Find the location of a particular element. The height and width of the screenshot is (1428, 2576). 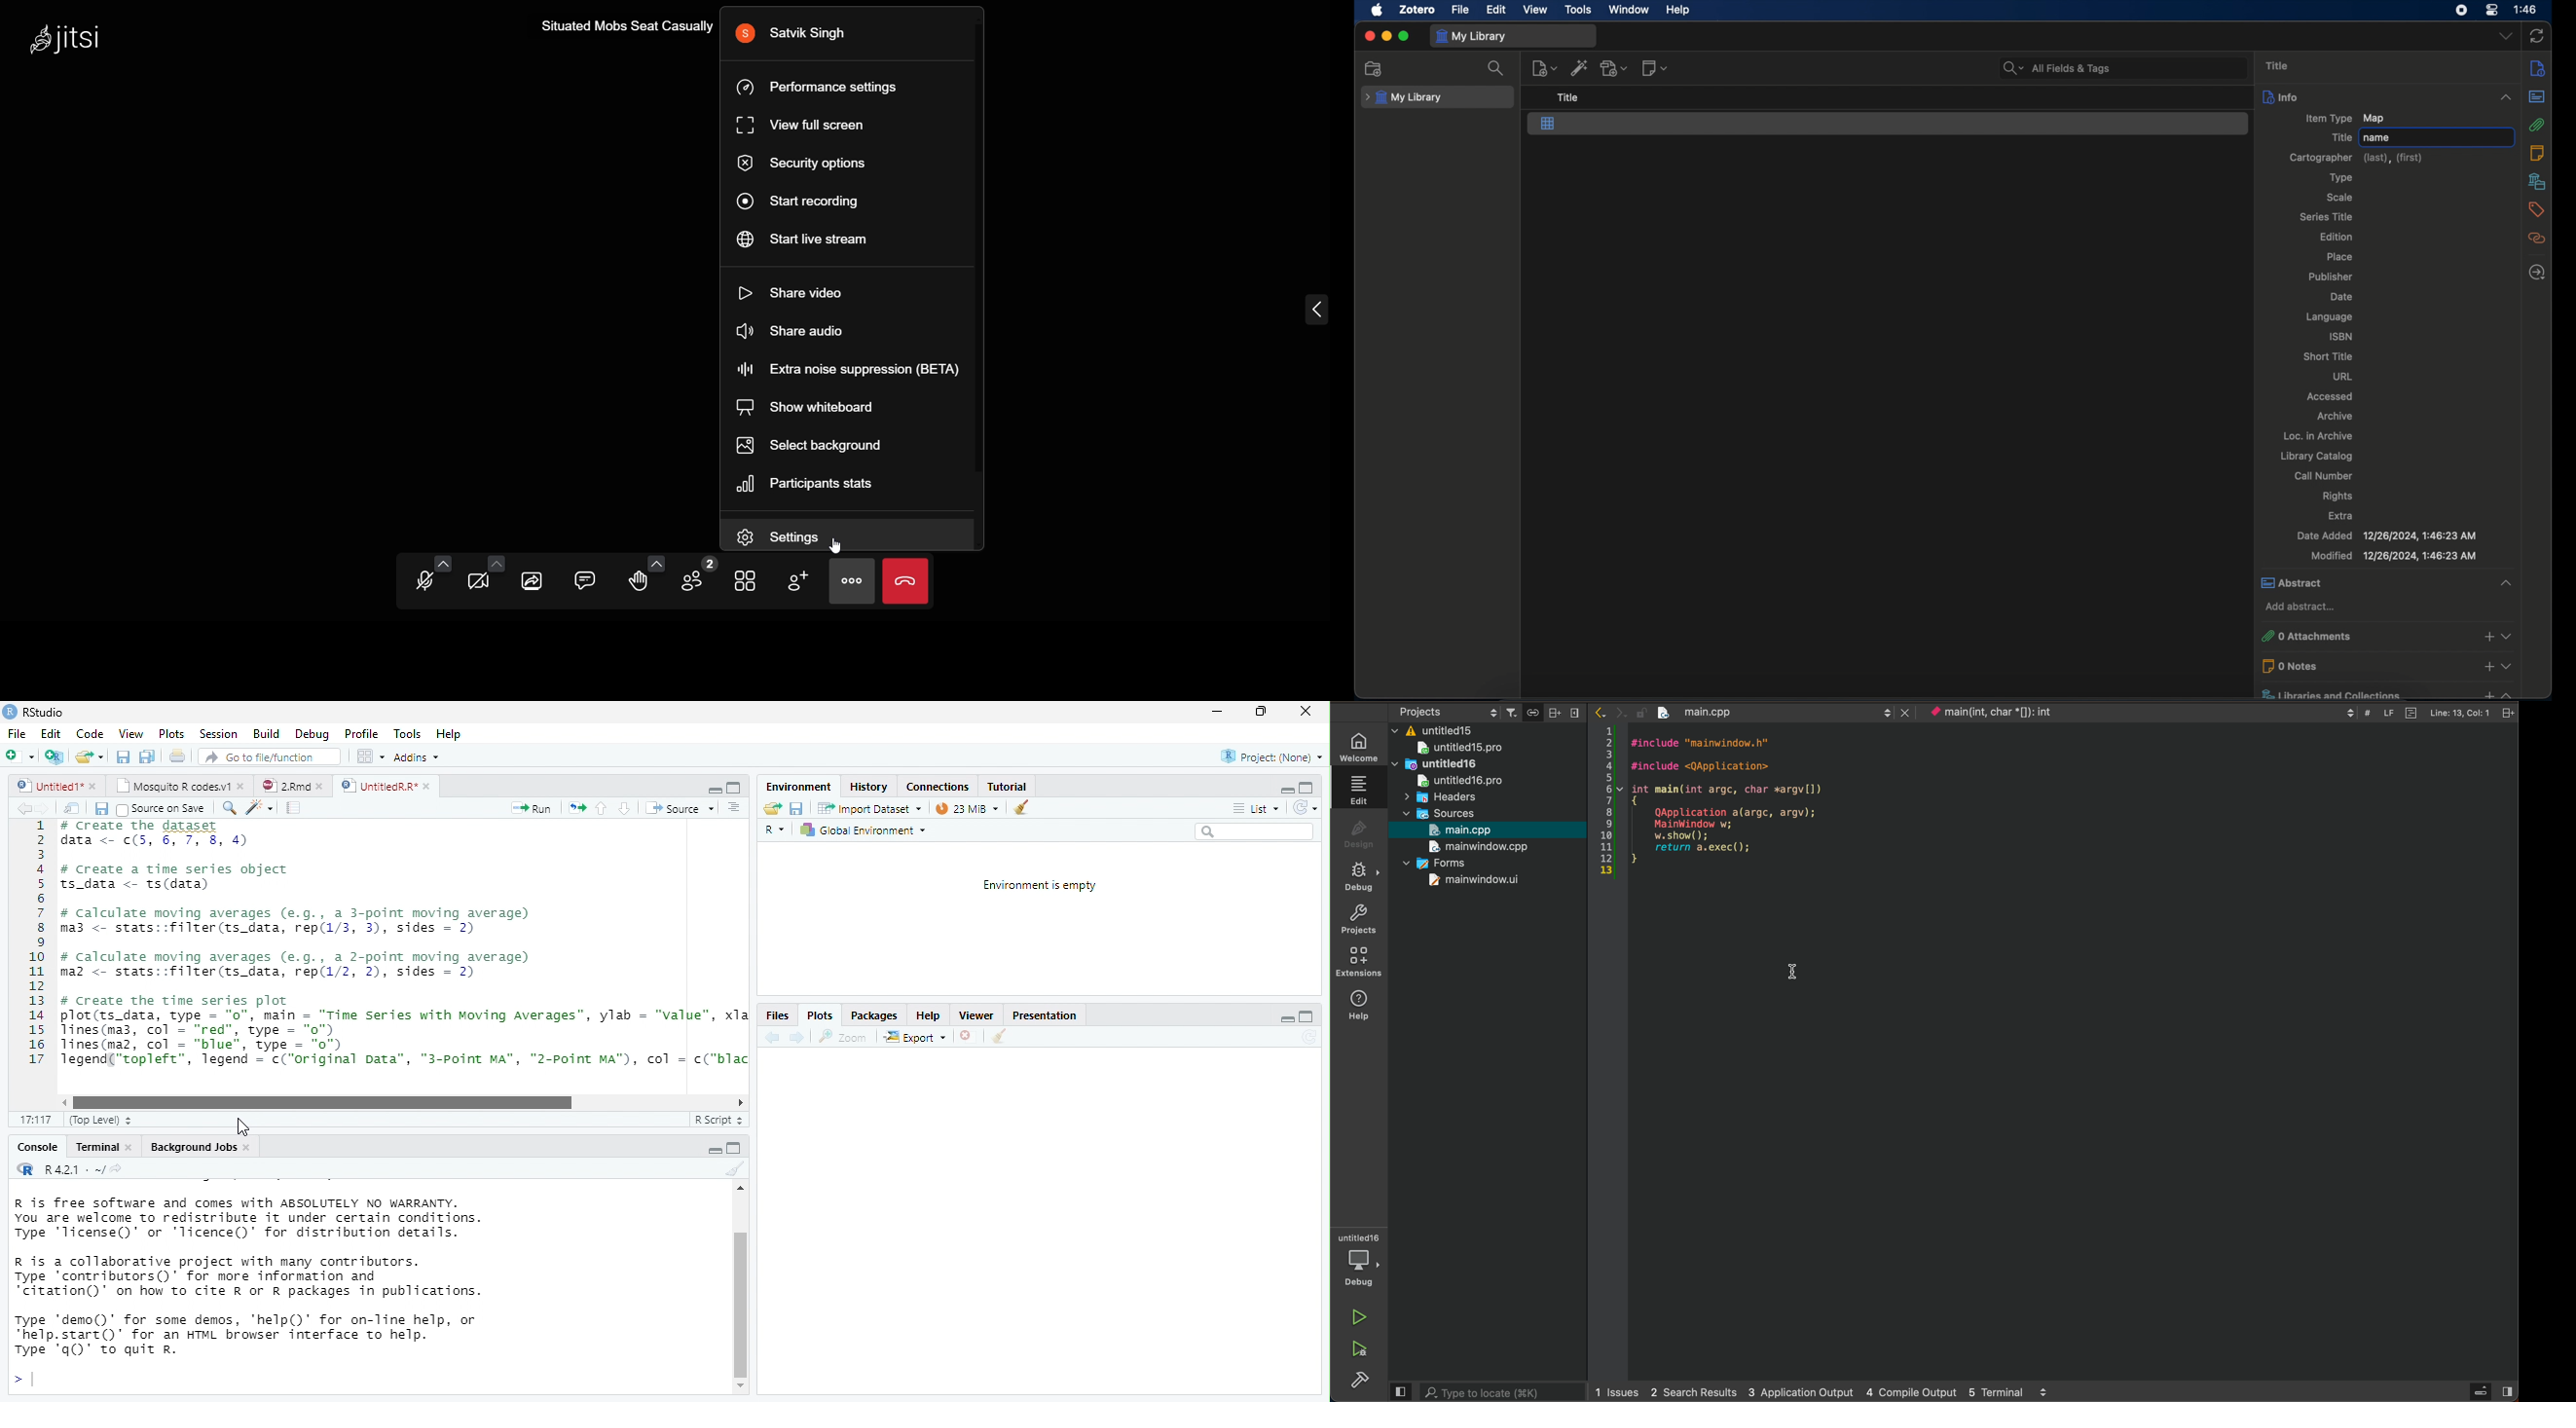

Edit is located at coordinates (51, 733).